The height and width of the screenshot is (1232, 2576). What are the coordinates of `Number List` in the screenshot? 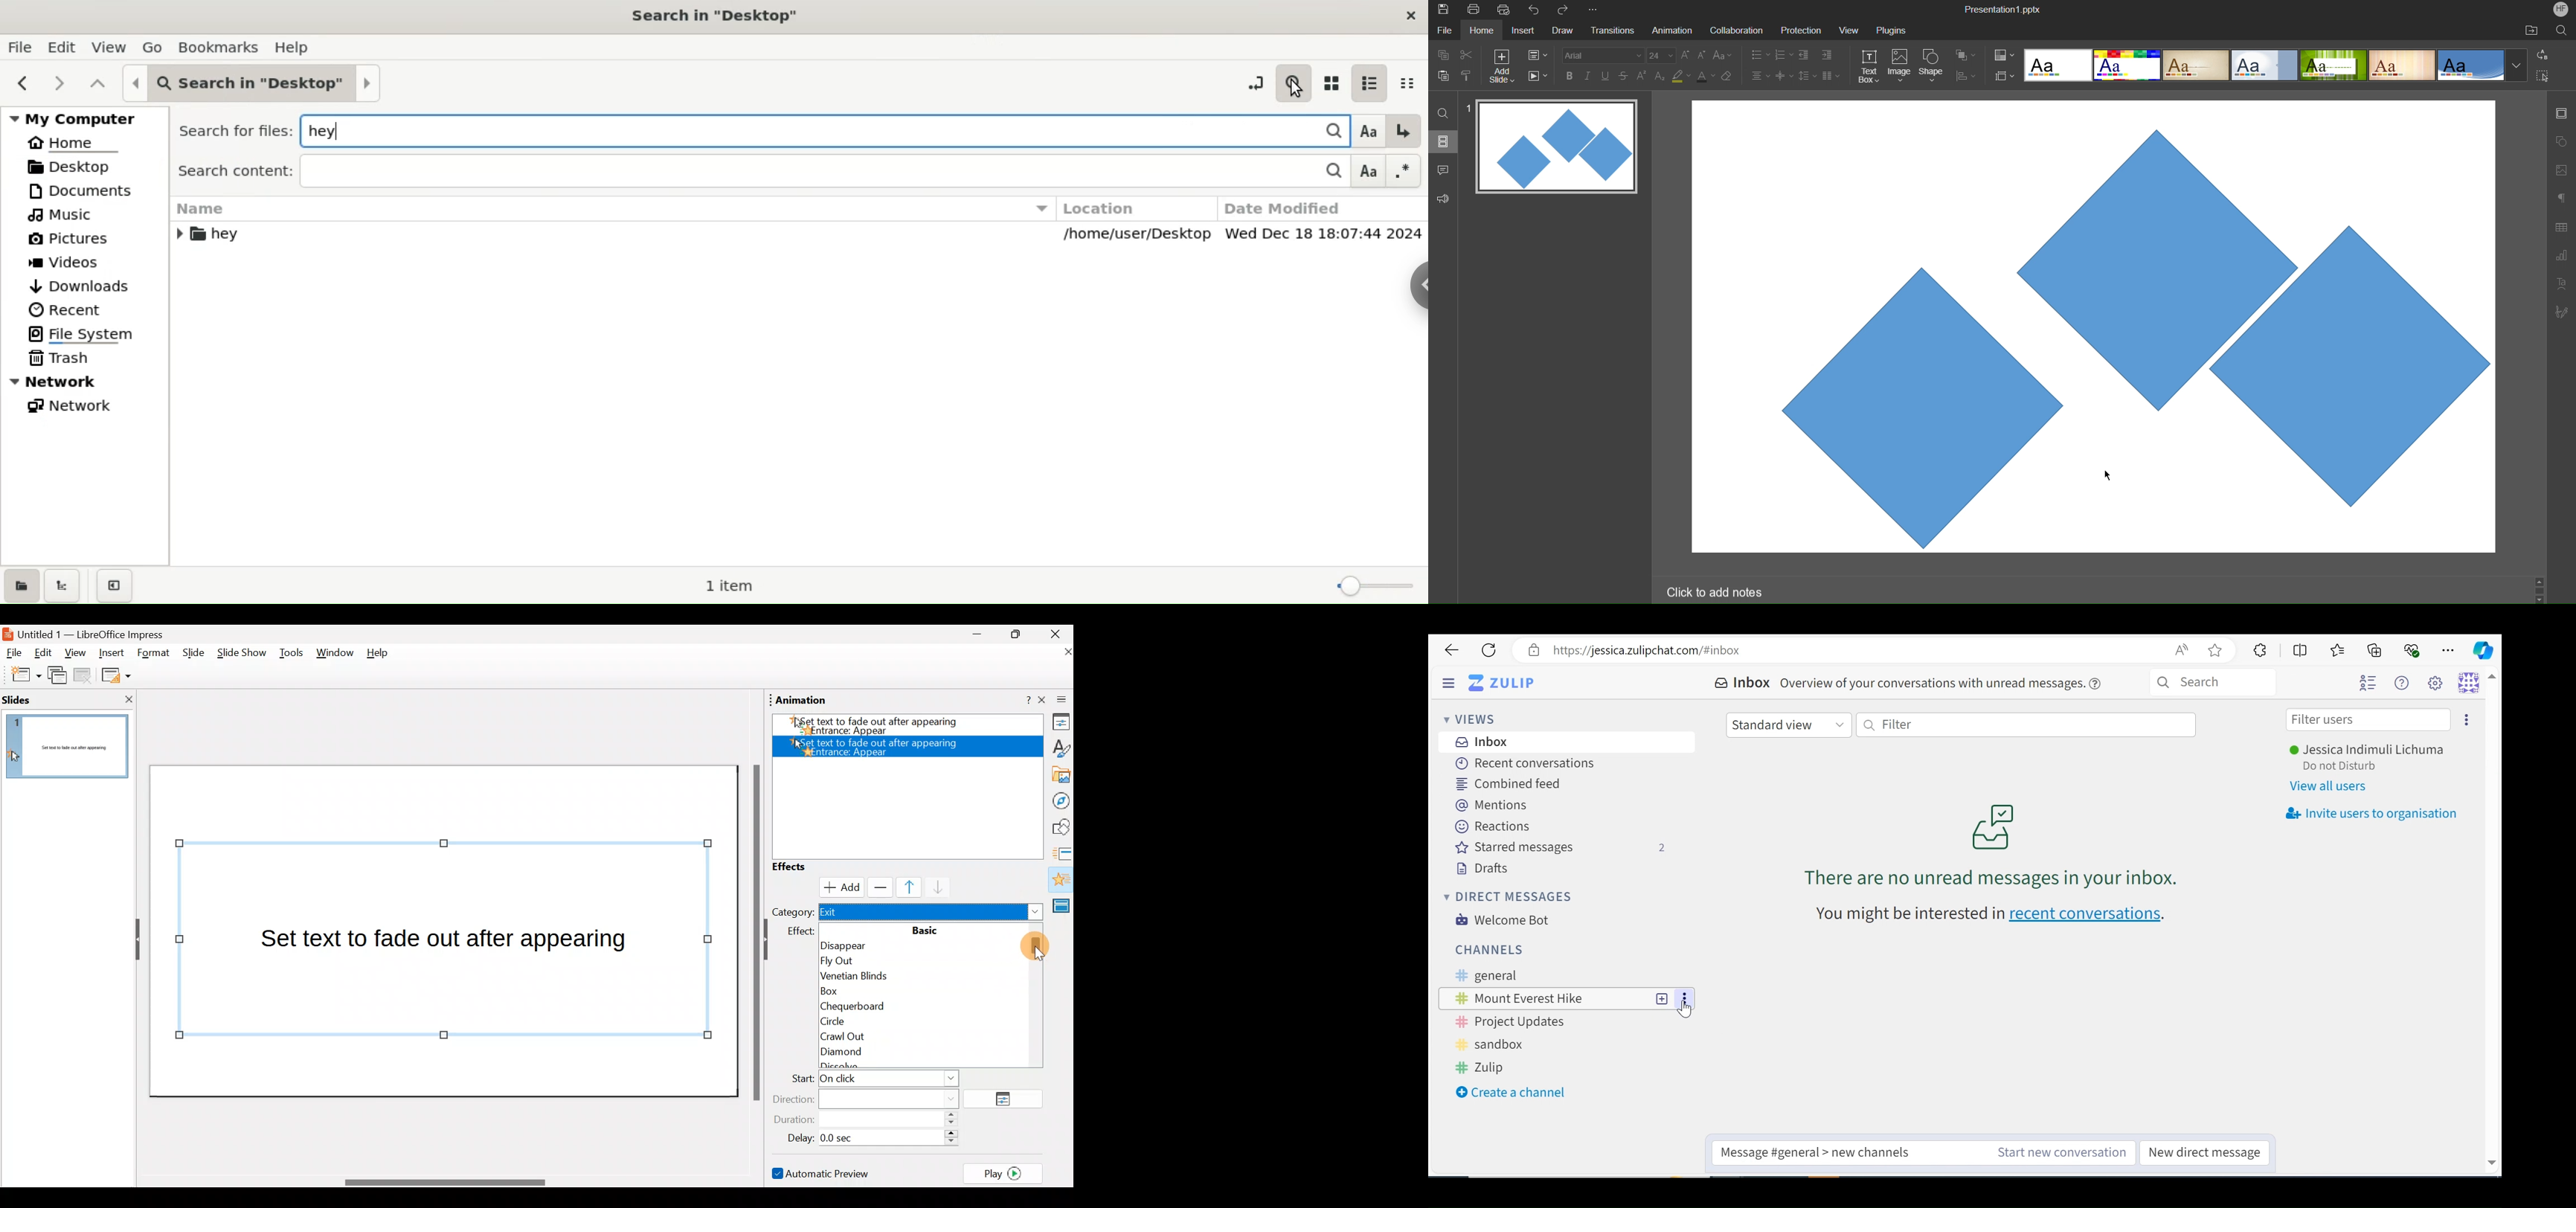 It's located at (1783, 56).